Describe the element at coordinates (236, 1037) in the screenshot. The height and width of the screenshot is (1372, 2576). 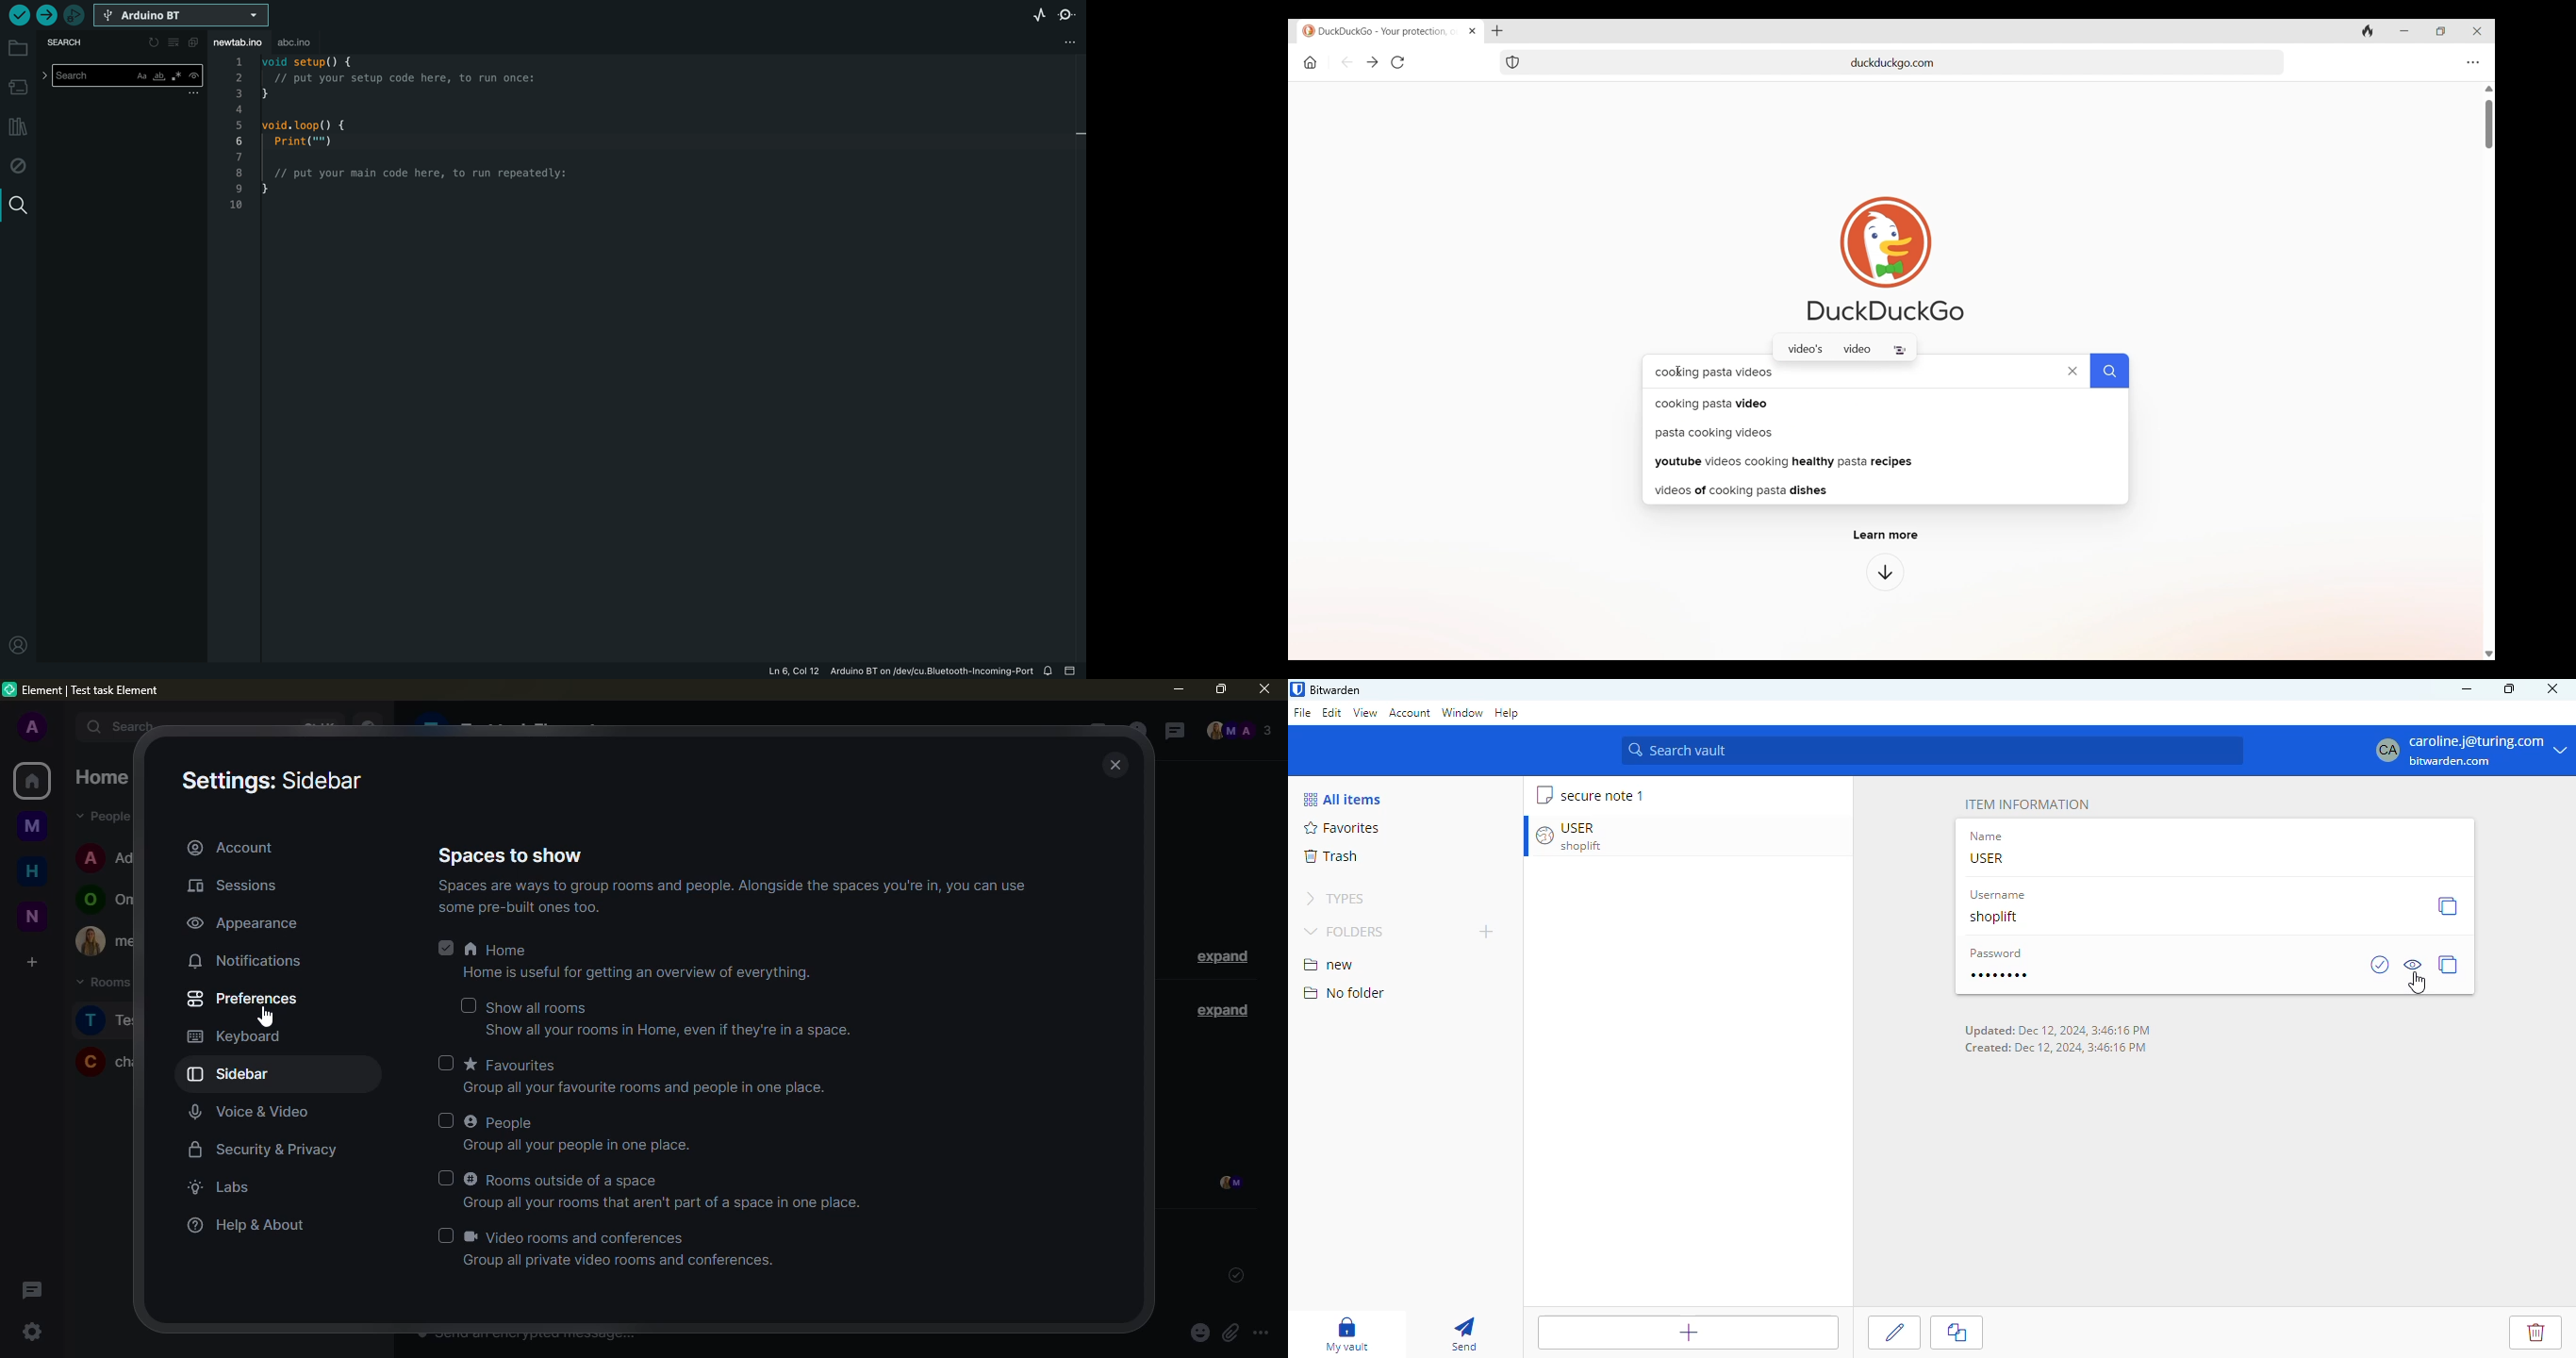
I see `keyboard` at that location.